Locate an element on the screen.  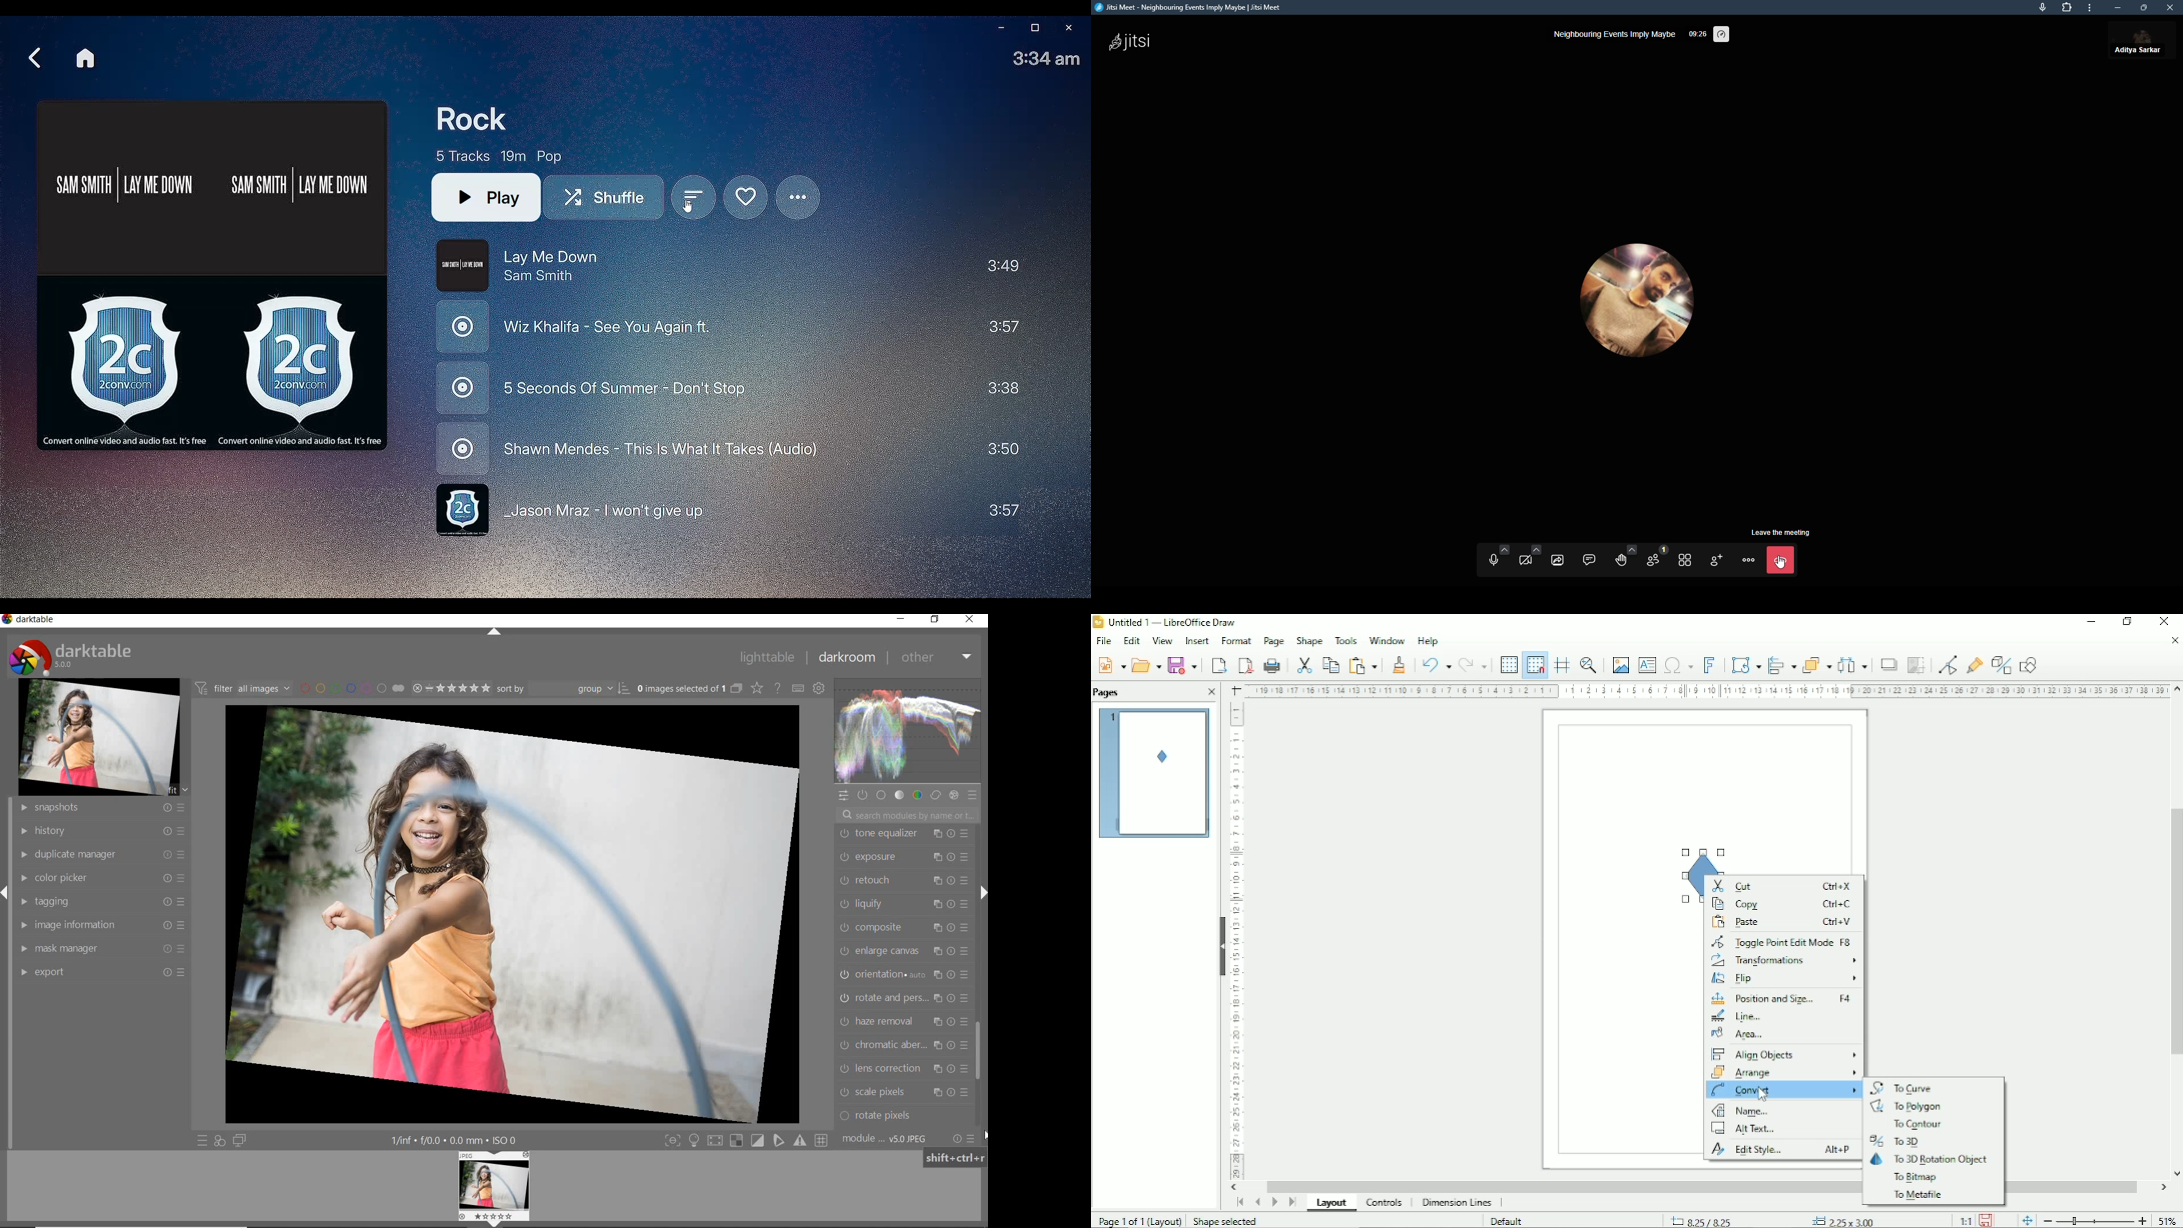
Restore down is located at coordinates (2128, 622).